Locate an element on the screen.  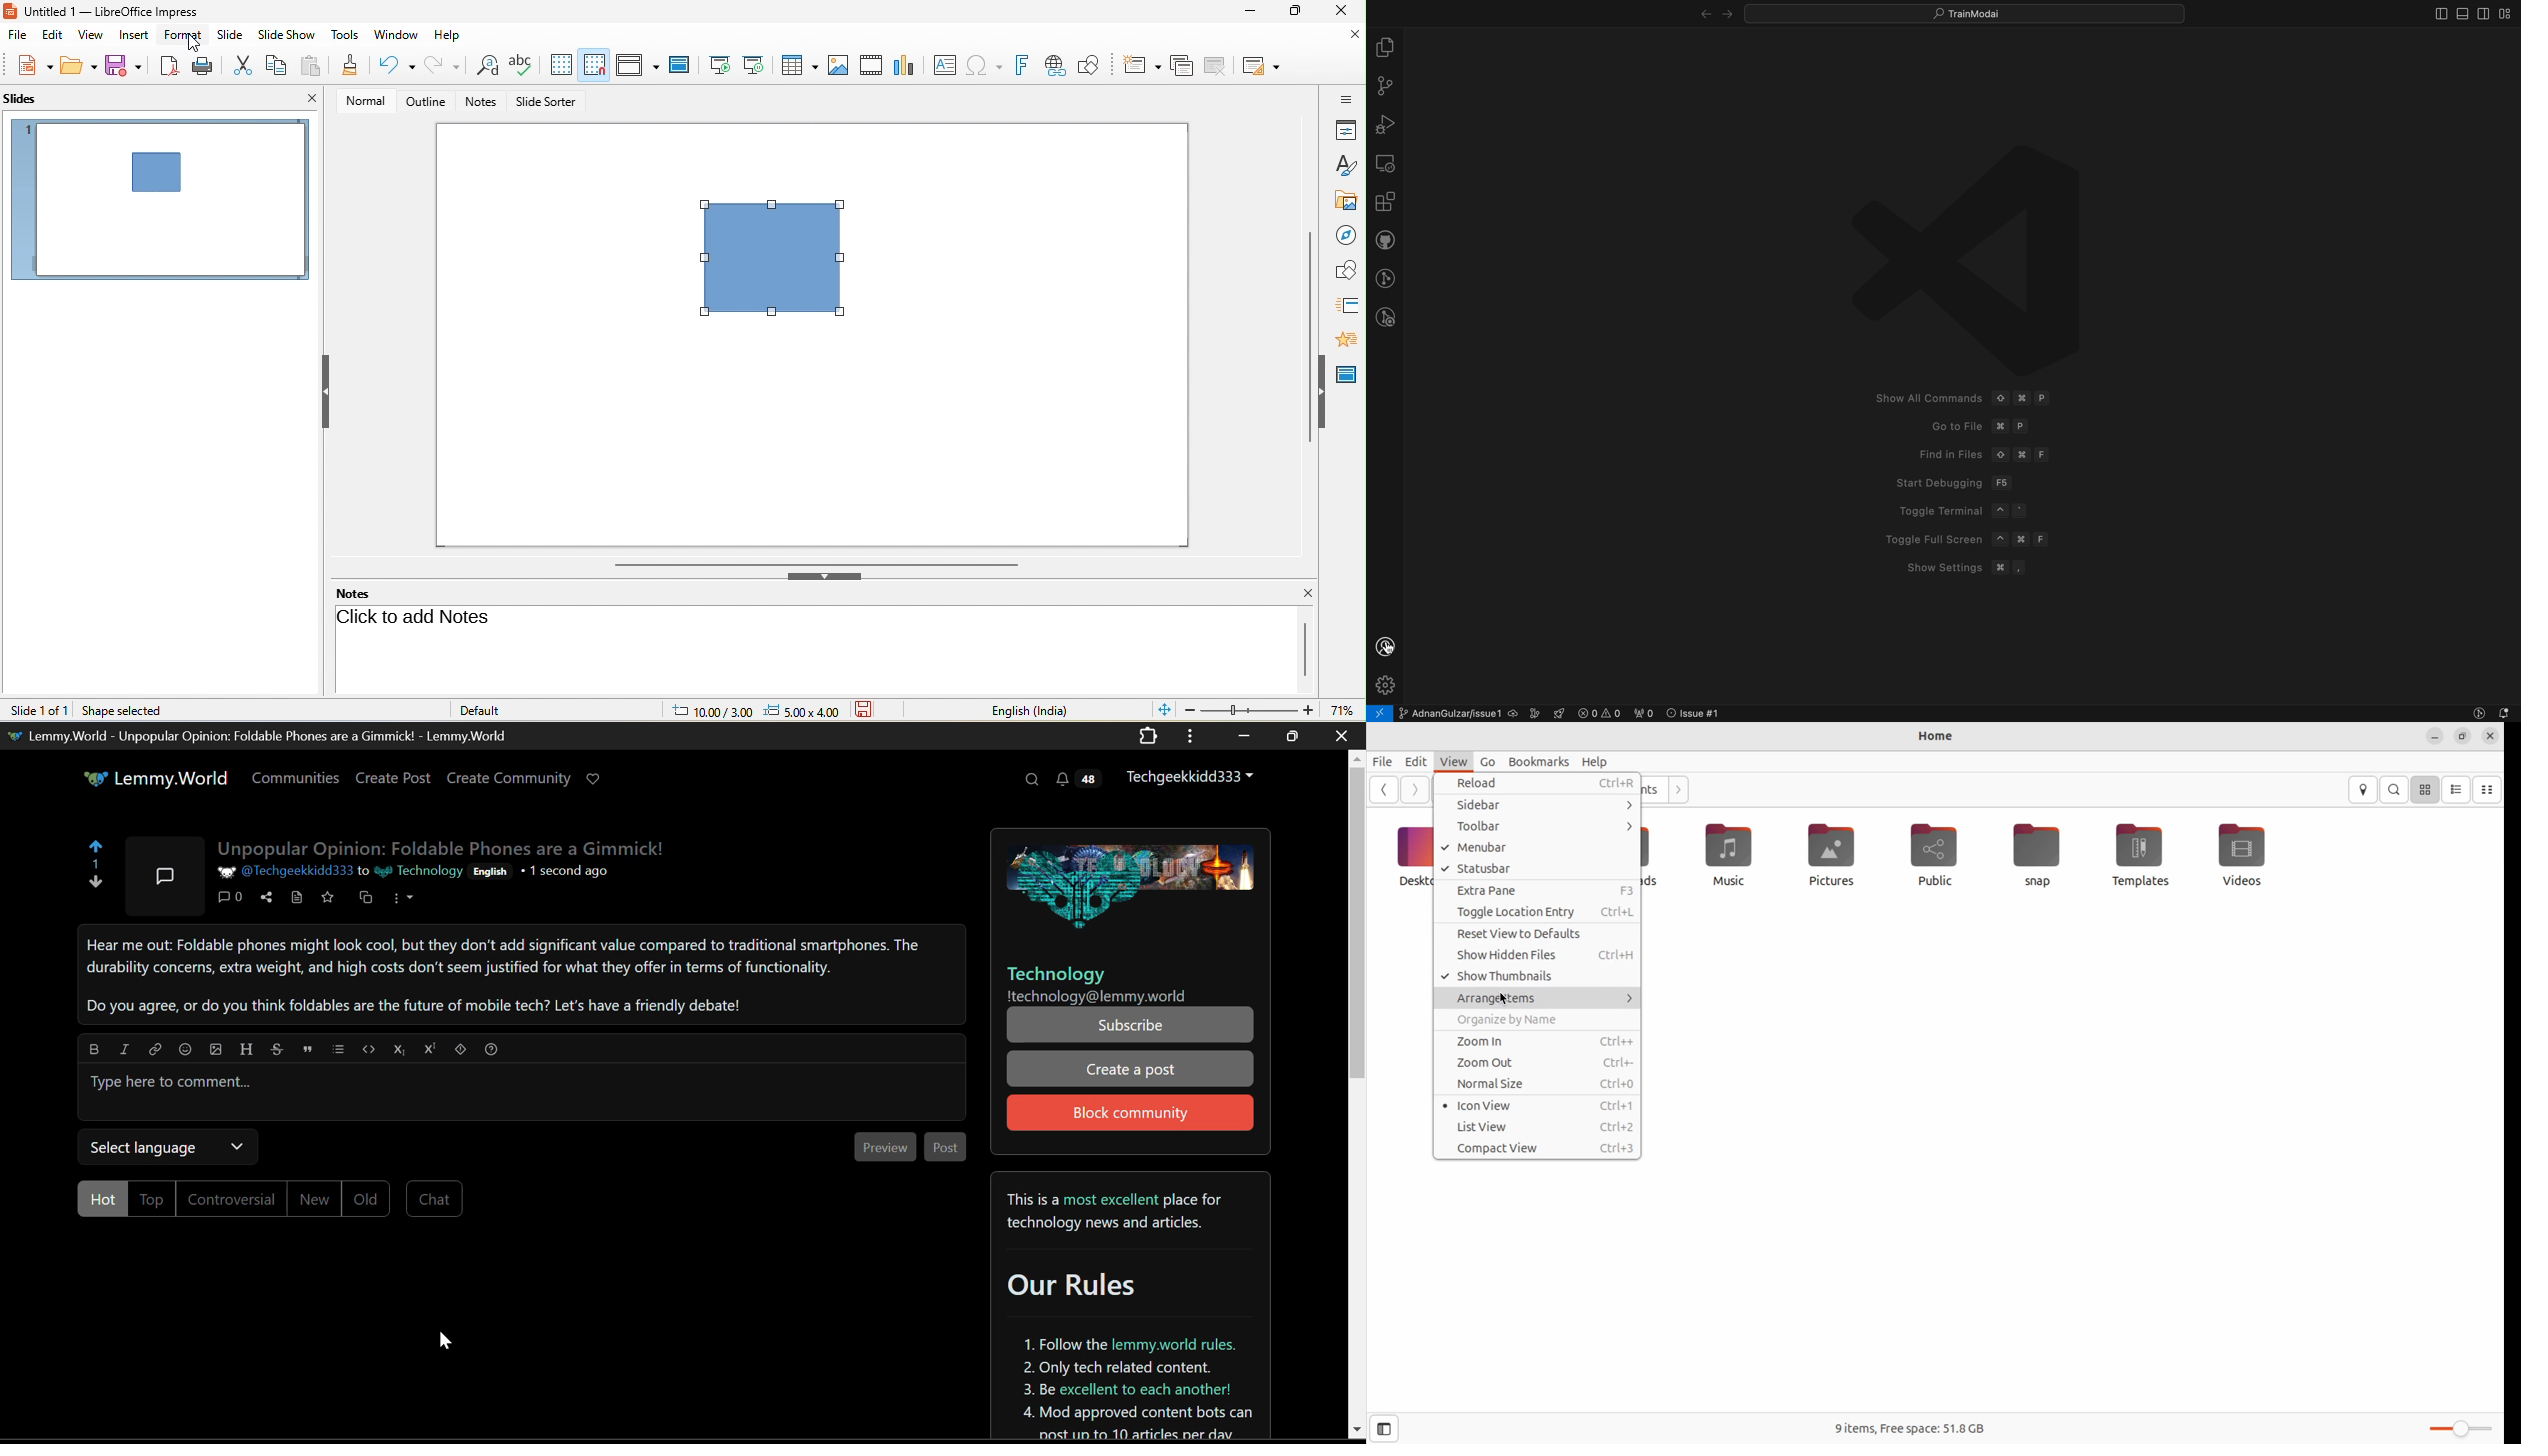
Lemmy Address is located at coordinates (1098, 996).